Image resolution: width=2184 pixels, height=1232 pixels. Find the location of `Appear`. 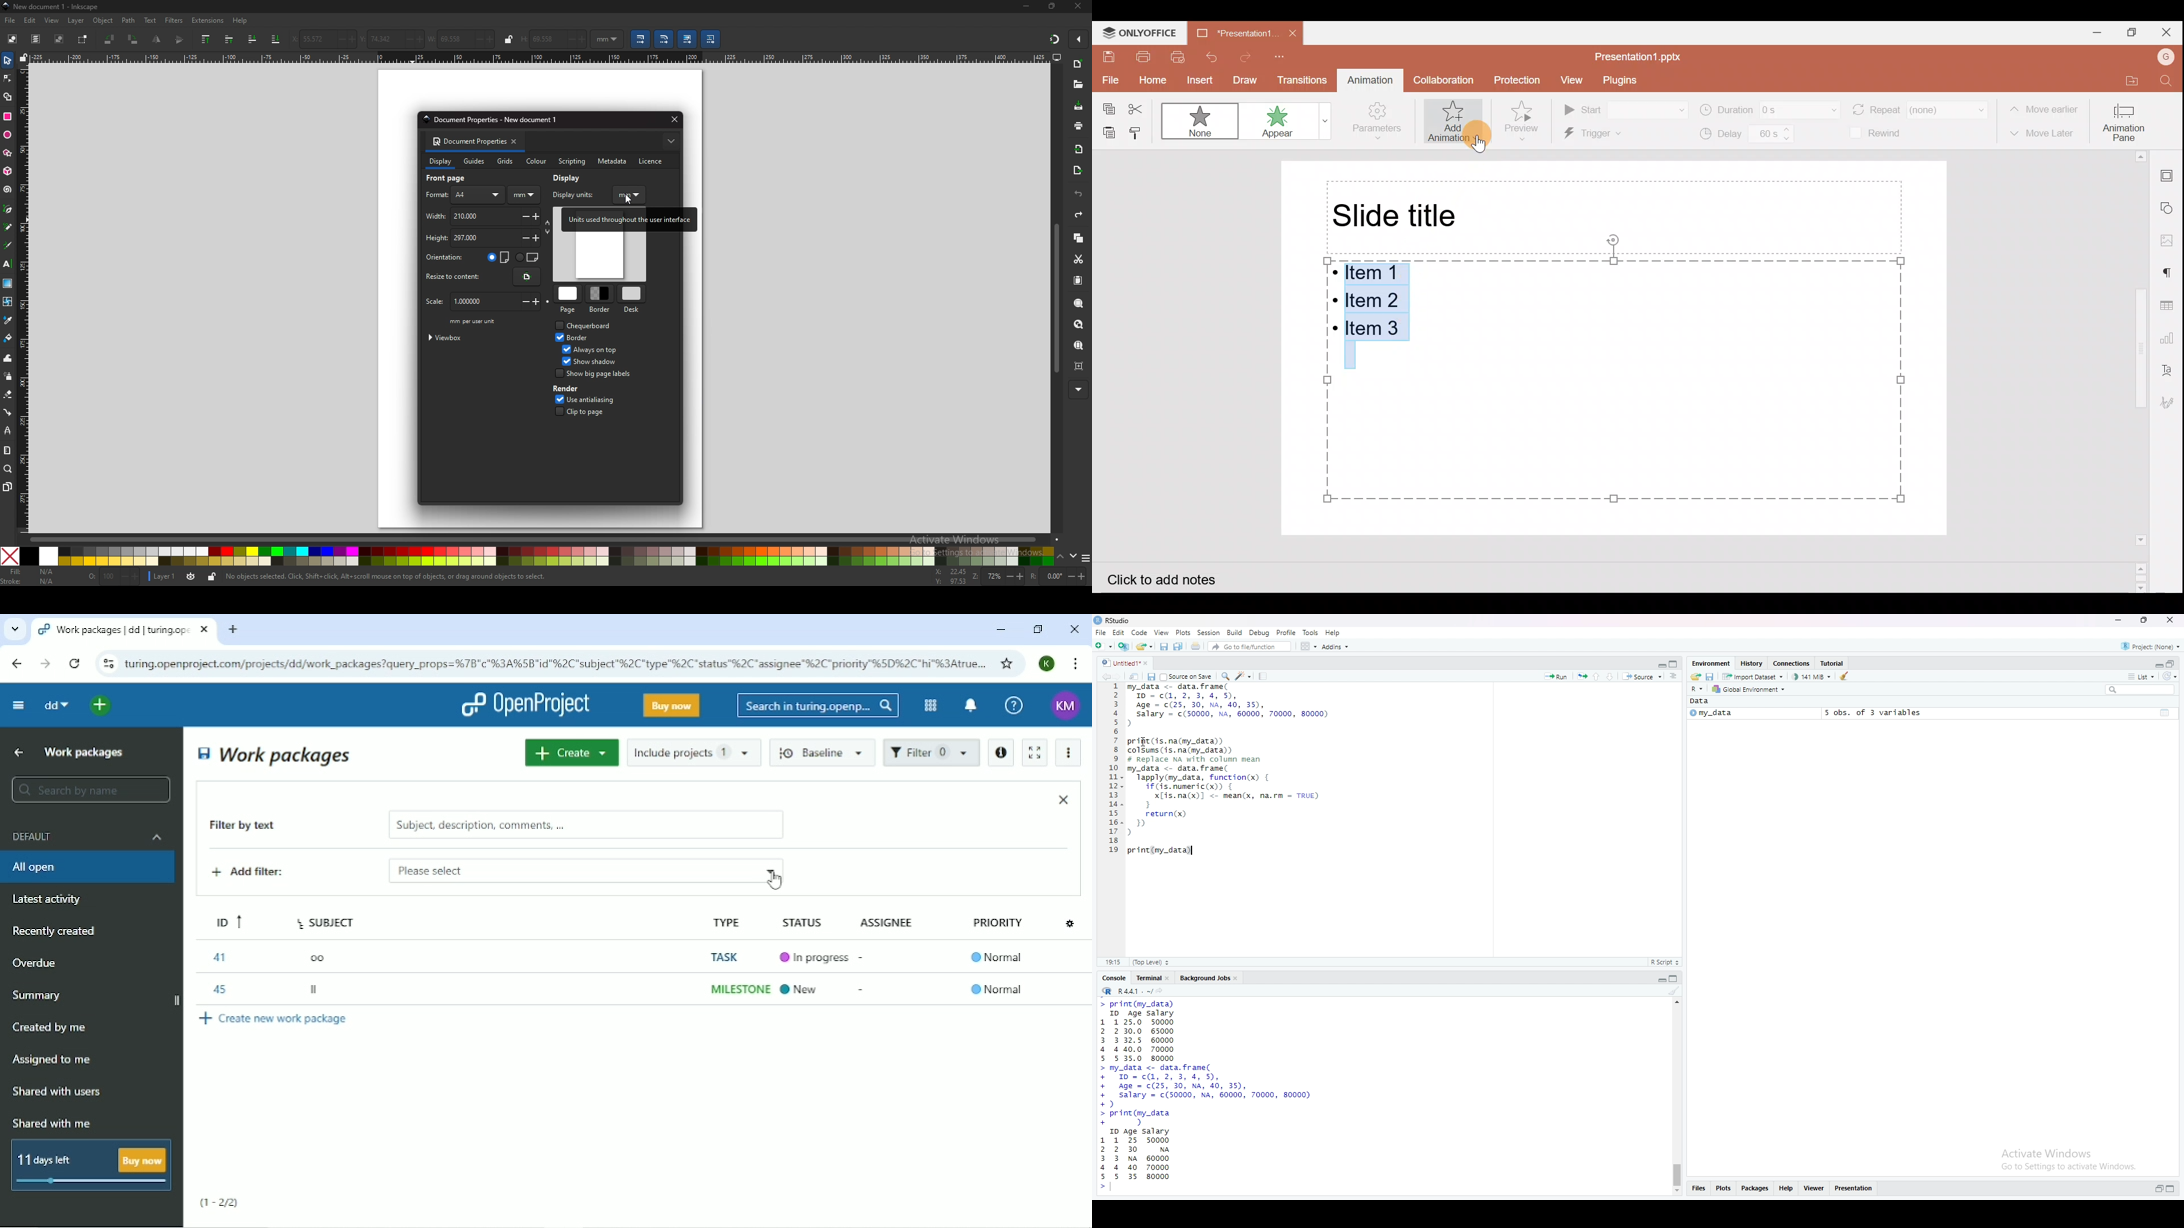

Appear is located at coordinates (1288, 123).